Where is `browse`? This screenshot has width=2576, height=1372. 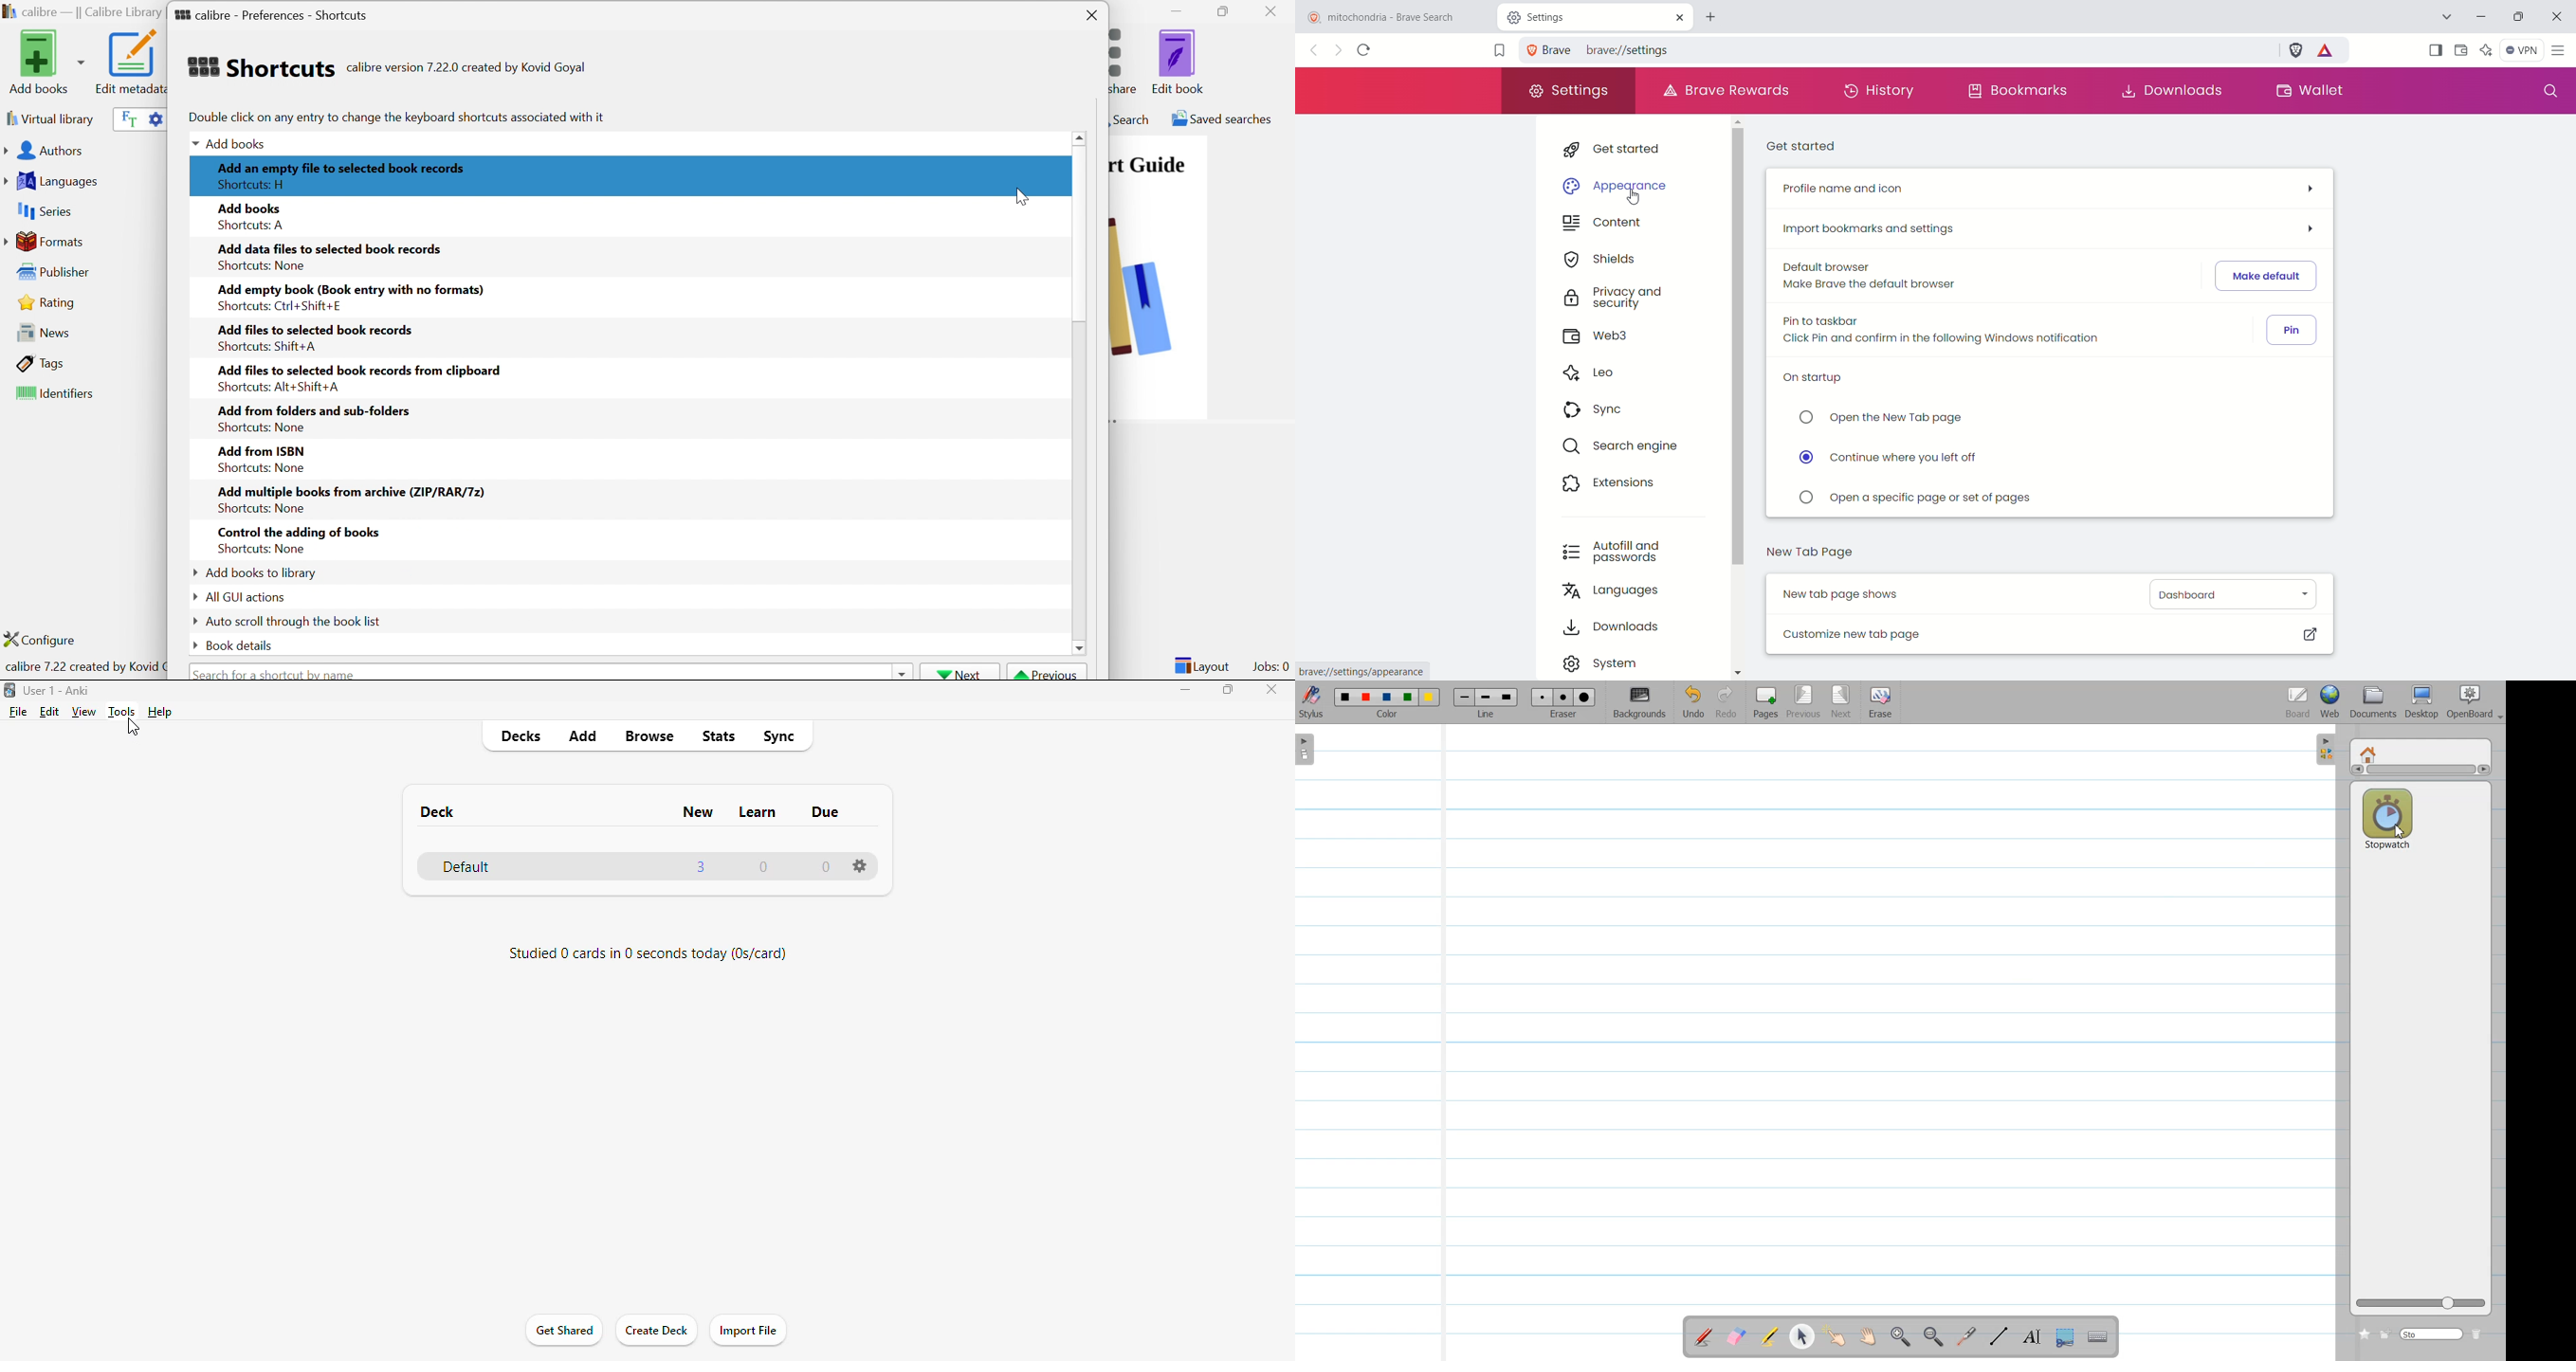
browse is located at coordinates (649, 737).